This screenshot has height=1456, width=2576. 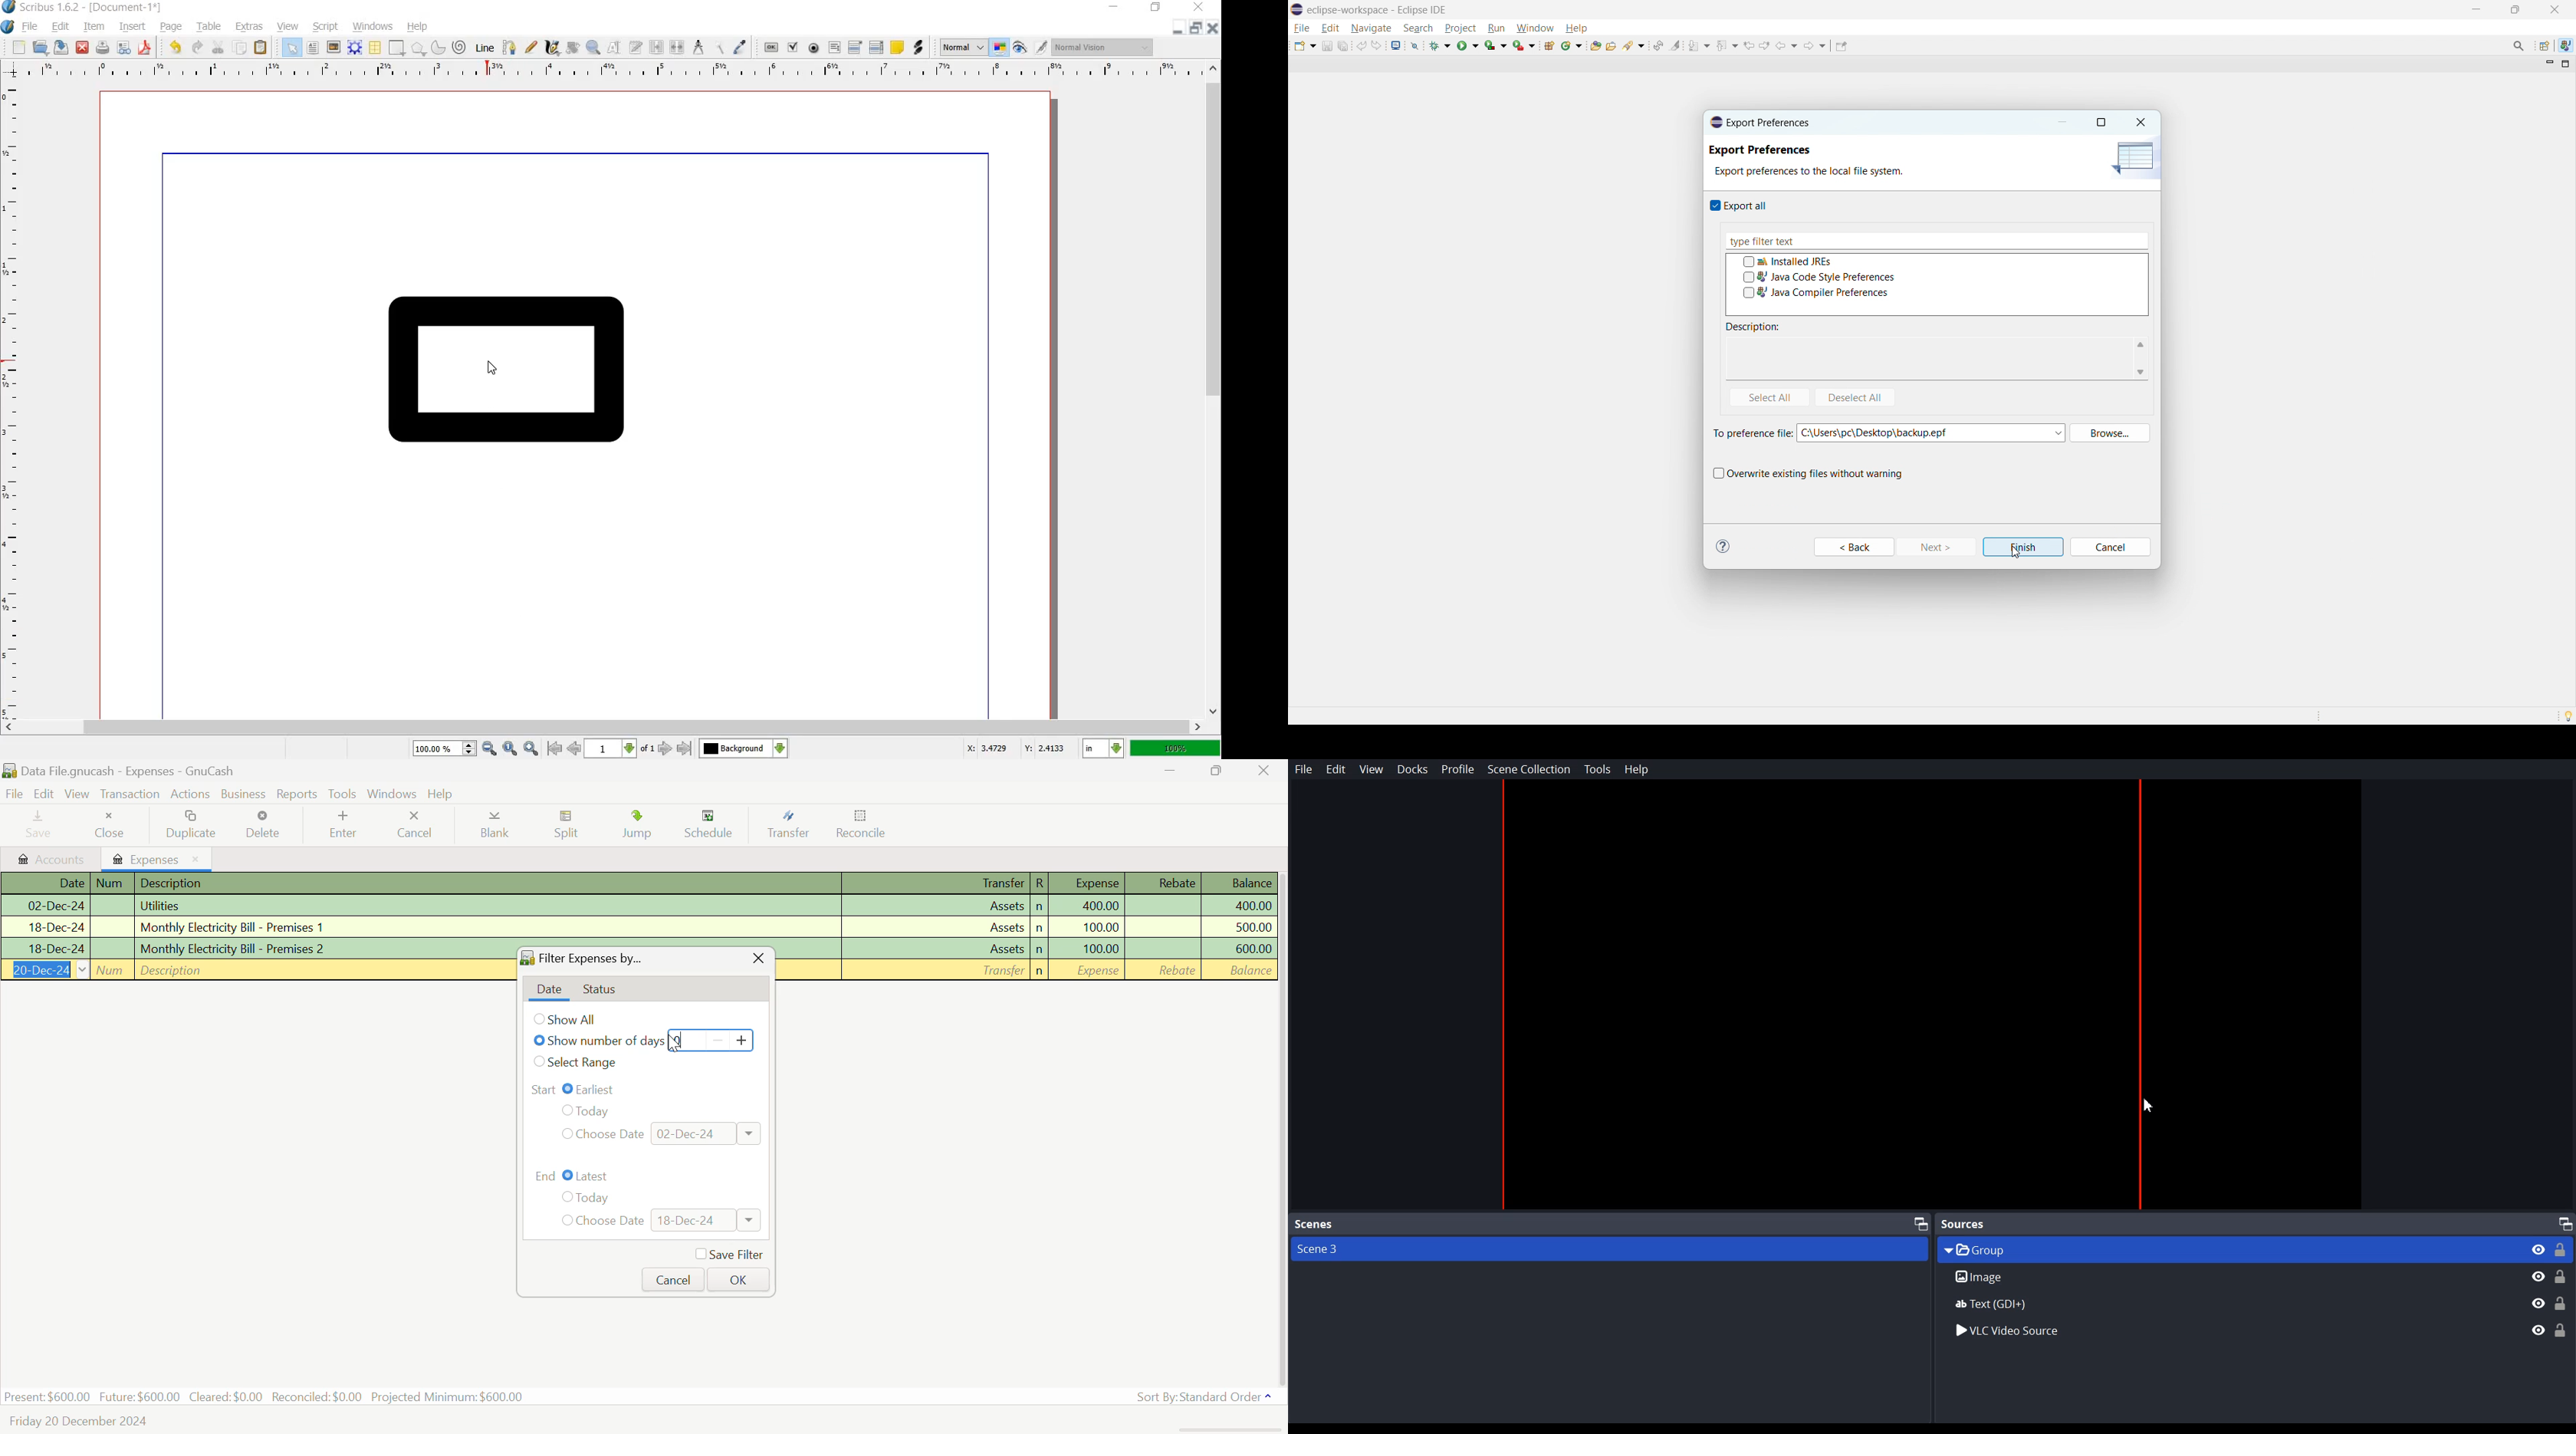 What do you see at coordinates (659, 1134) in the screenshot?
I see `Choose Date: 02-Dec-24` at bounding box center [659, 1134].